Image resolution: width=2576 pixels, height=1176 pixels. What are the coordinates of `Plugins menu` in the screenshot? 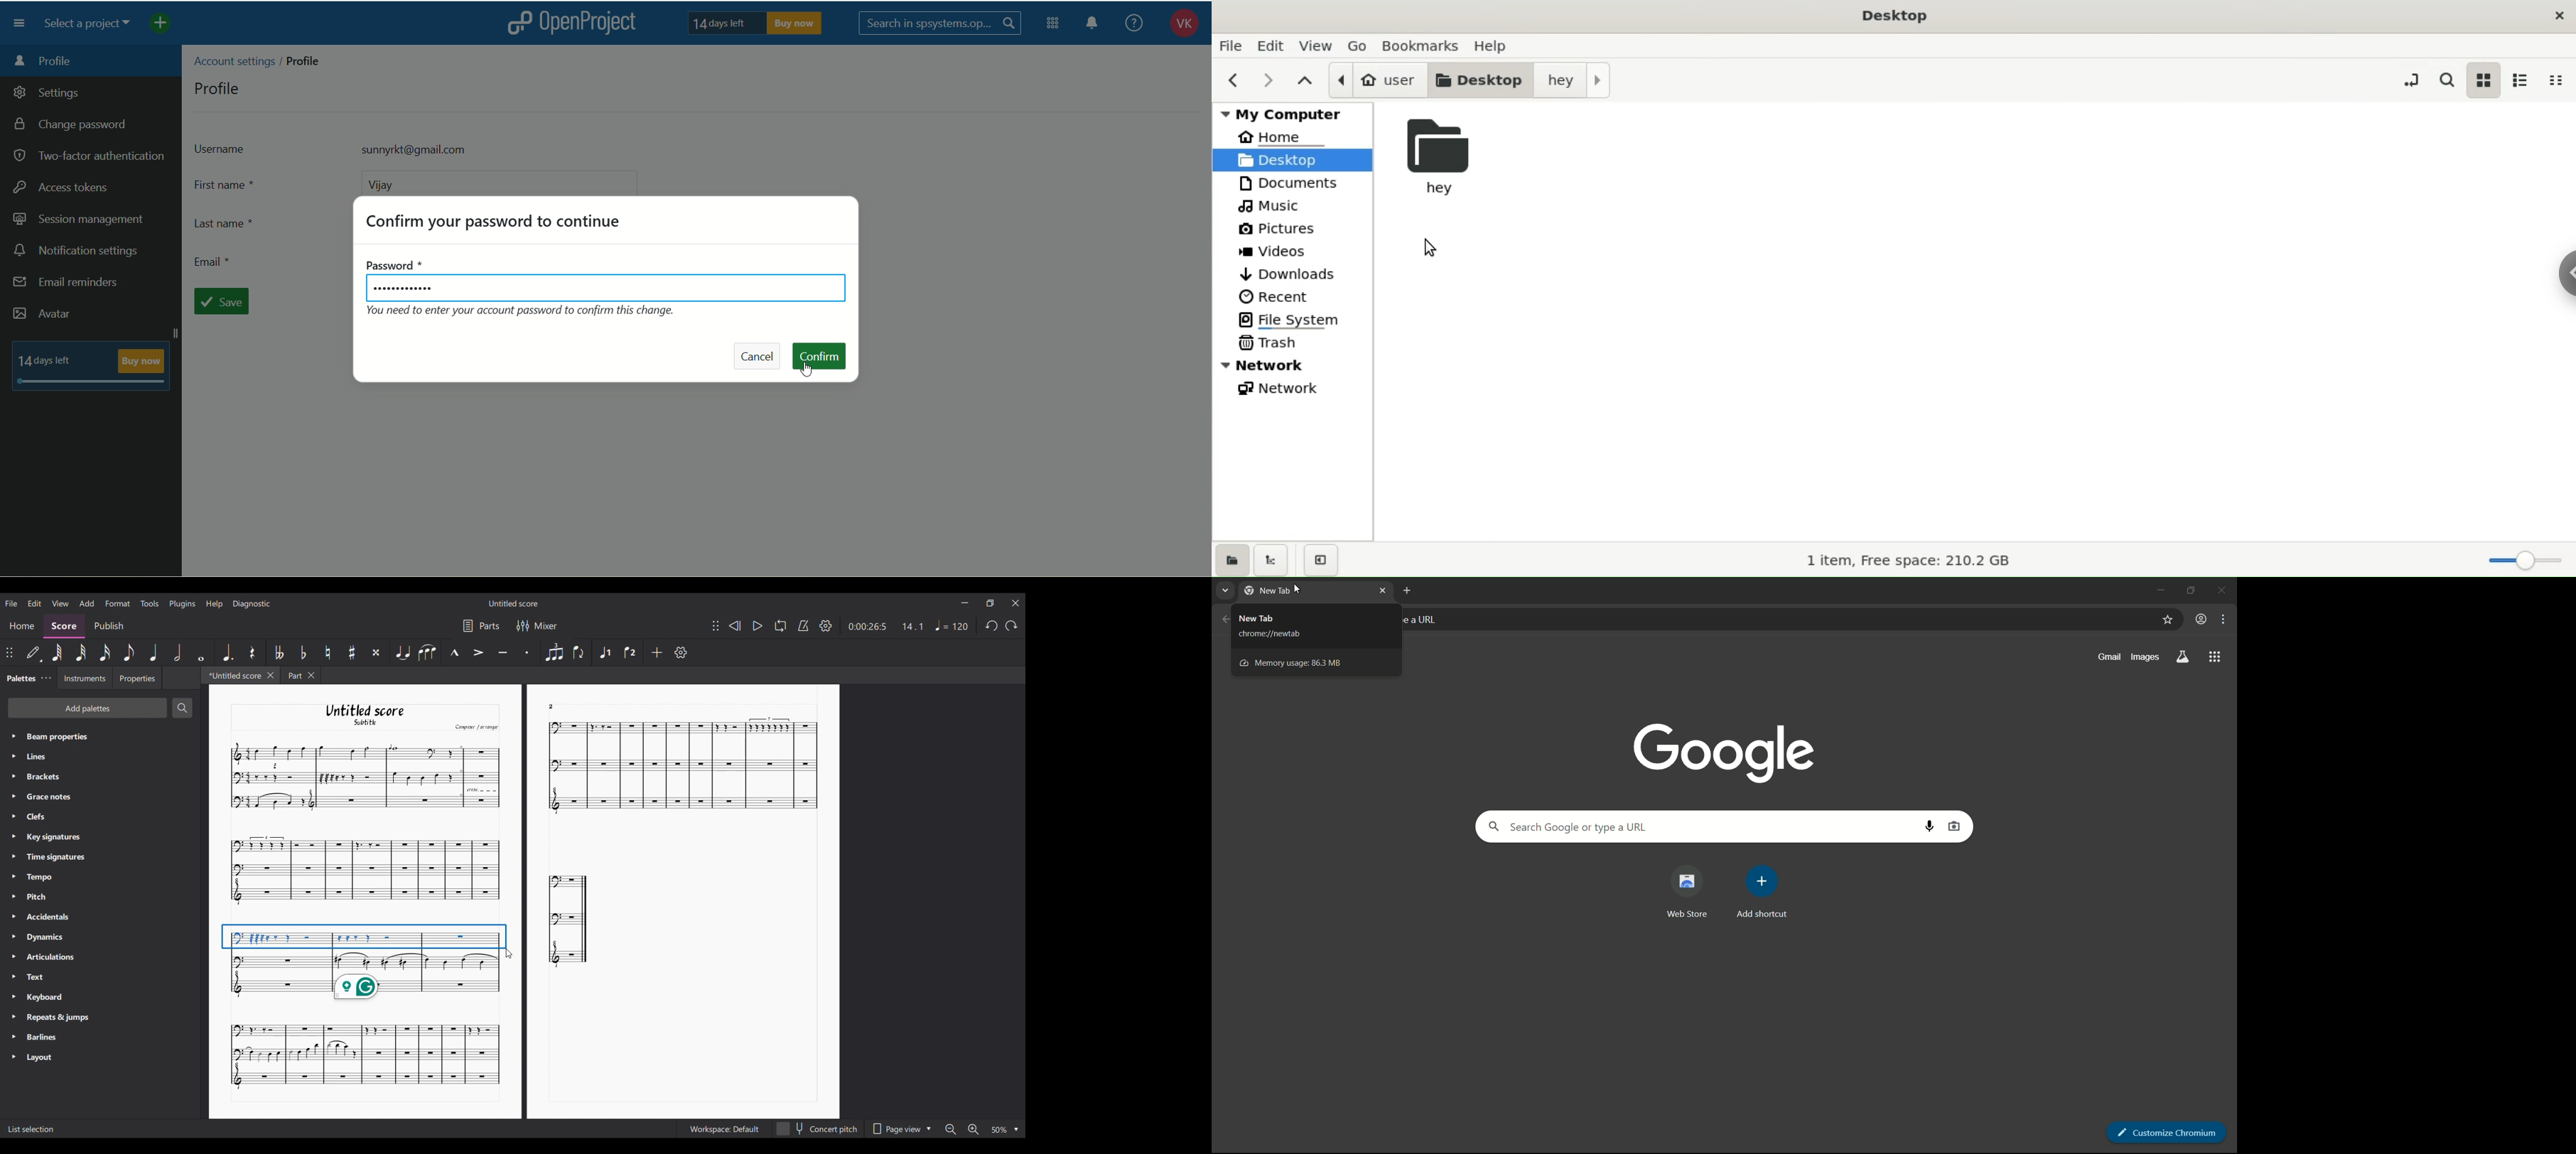 It's located at (182, 604).